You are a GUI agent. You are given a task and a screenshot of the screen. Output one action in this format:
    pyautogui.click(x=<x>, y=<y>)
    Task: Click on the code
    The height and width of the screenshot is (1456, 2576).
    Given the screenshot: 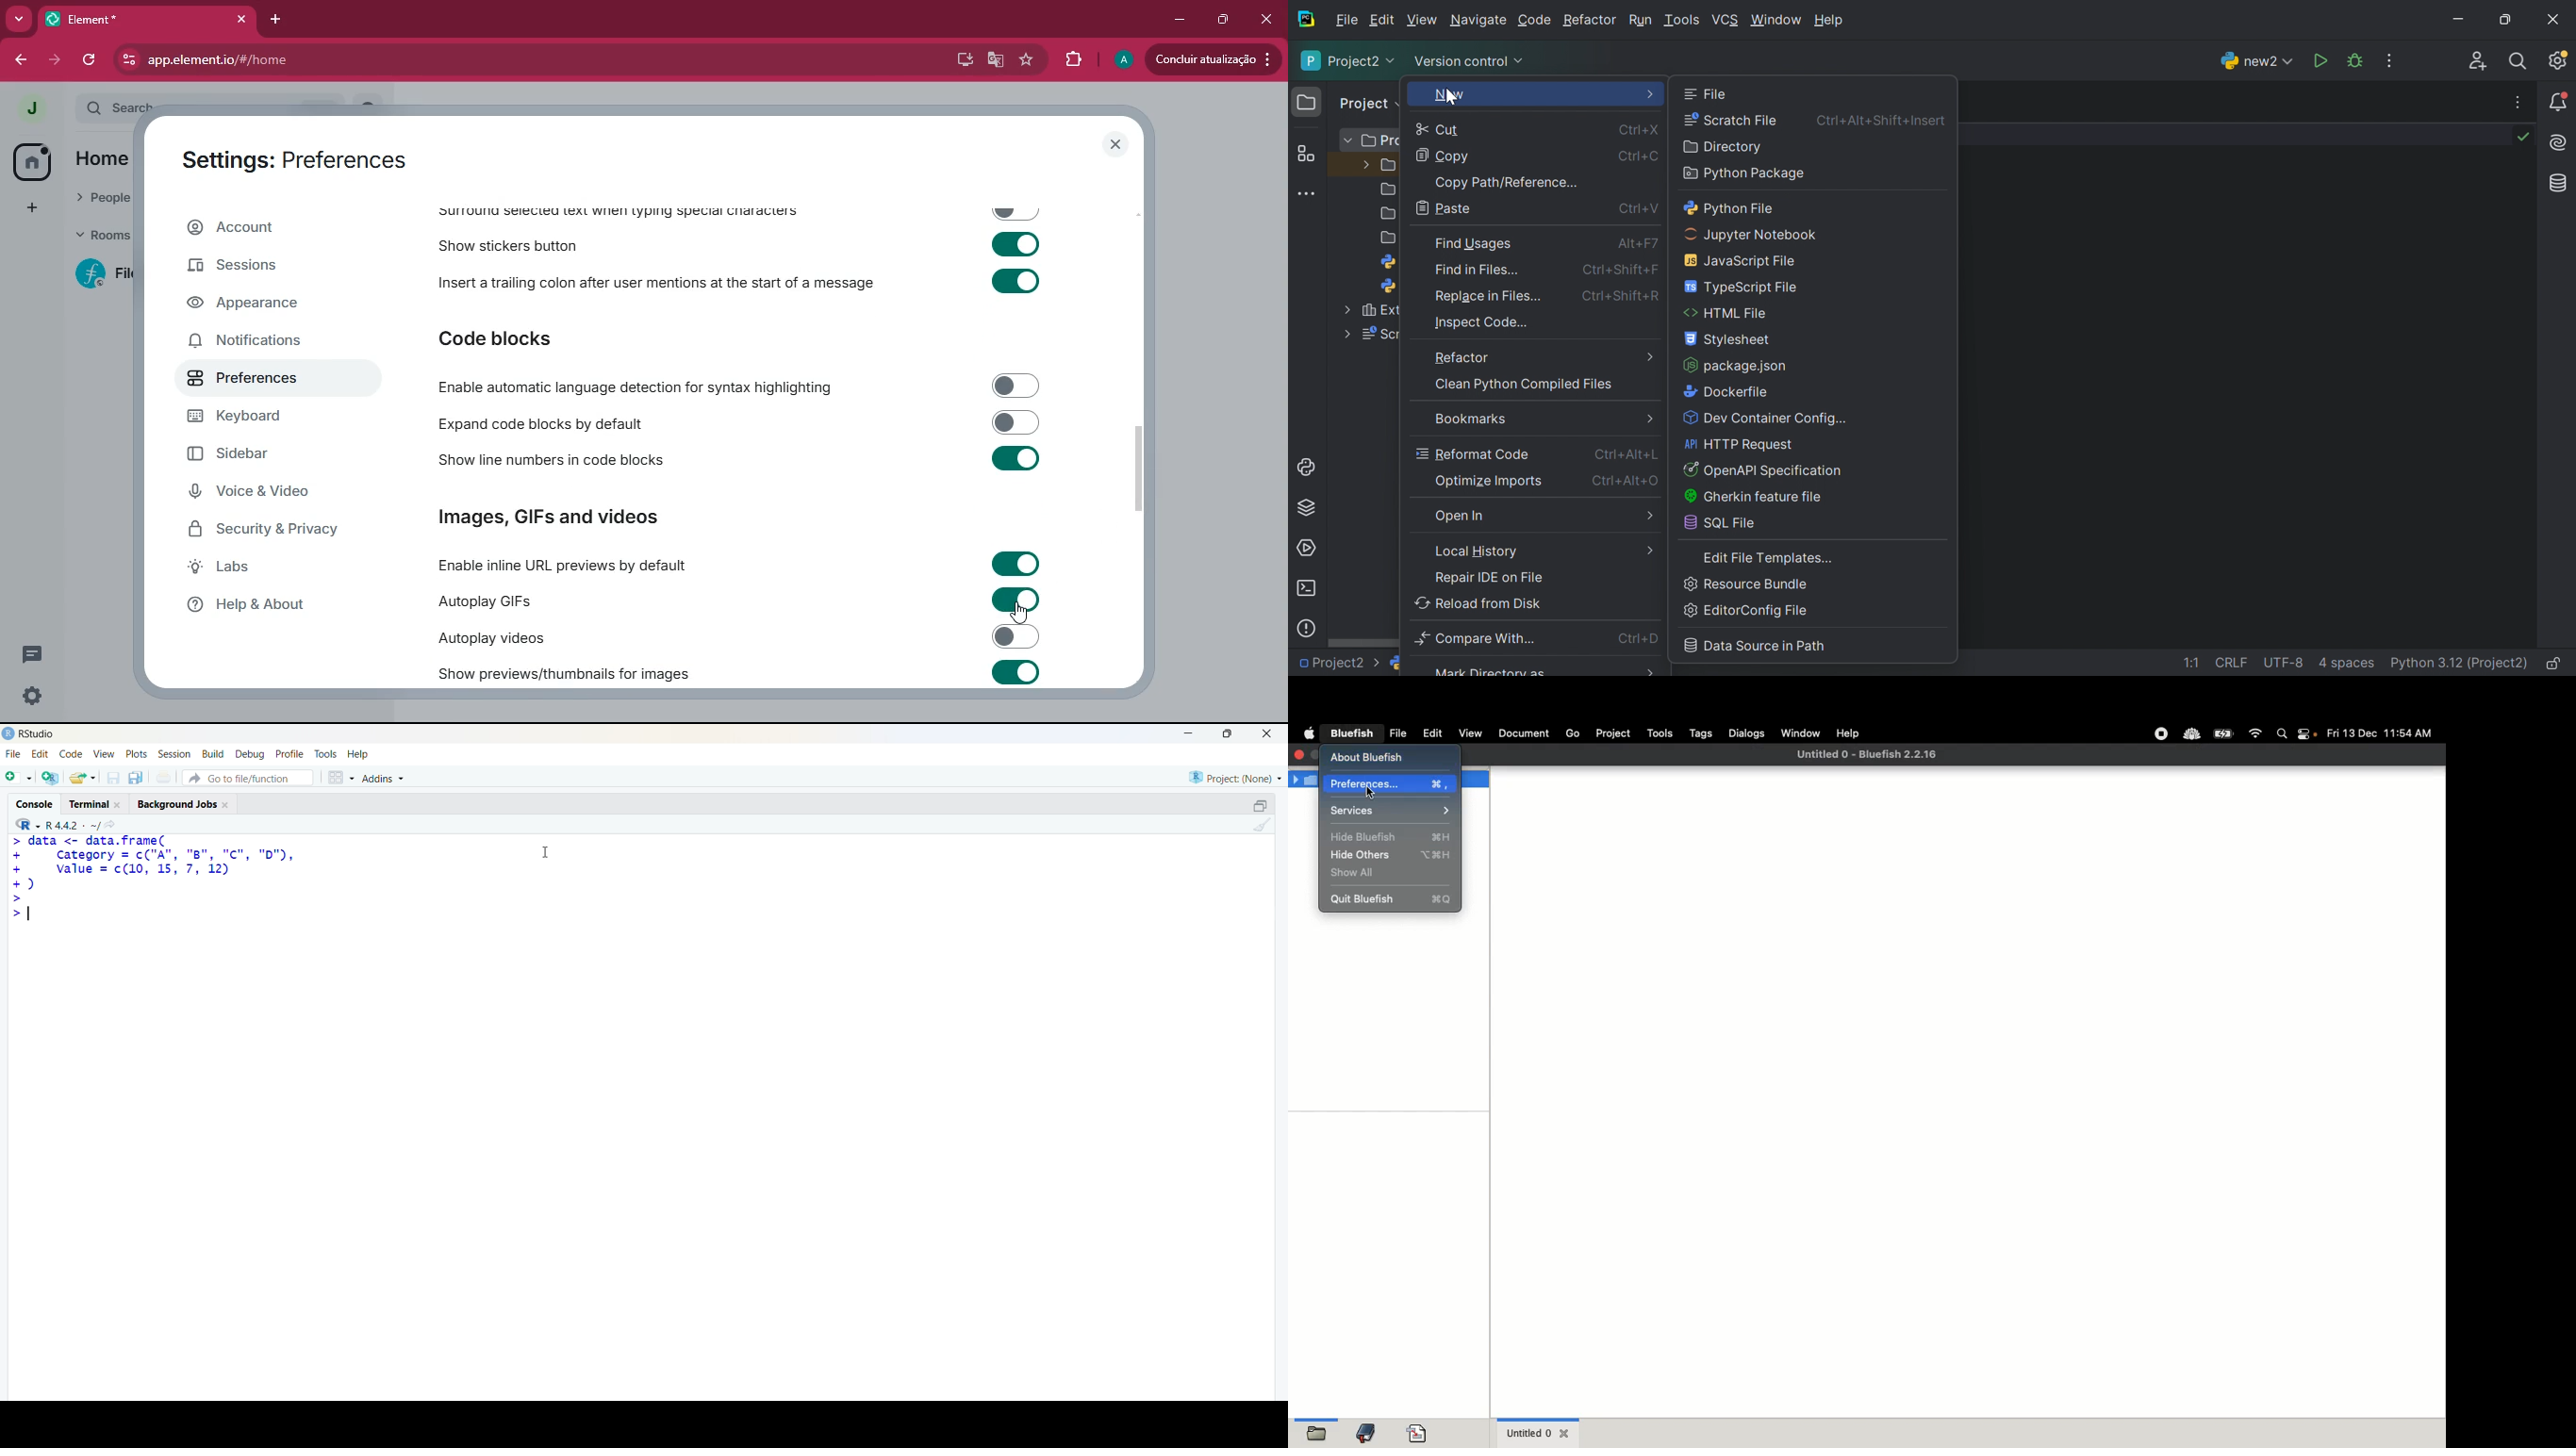 What is the action you would take?
    pyautogui.click(x=70, y=754)
    